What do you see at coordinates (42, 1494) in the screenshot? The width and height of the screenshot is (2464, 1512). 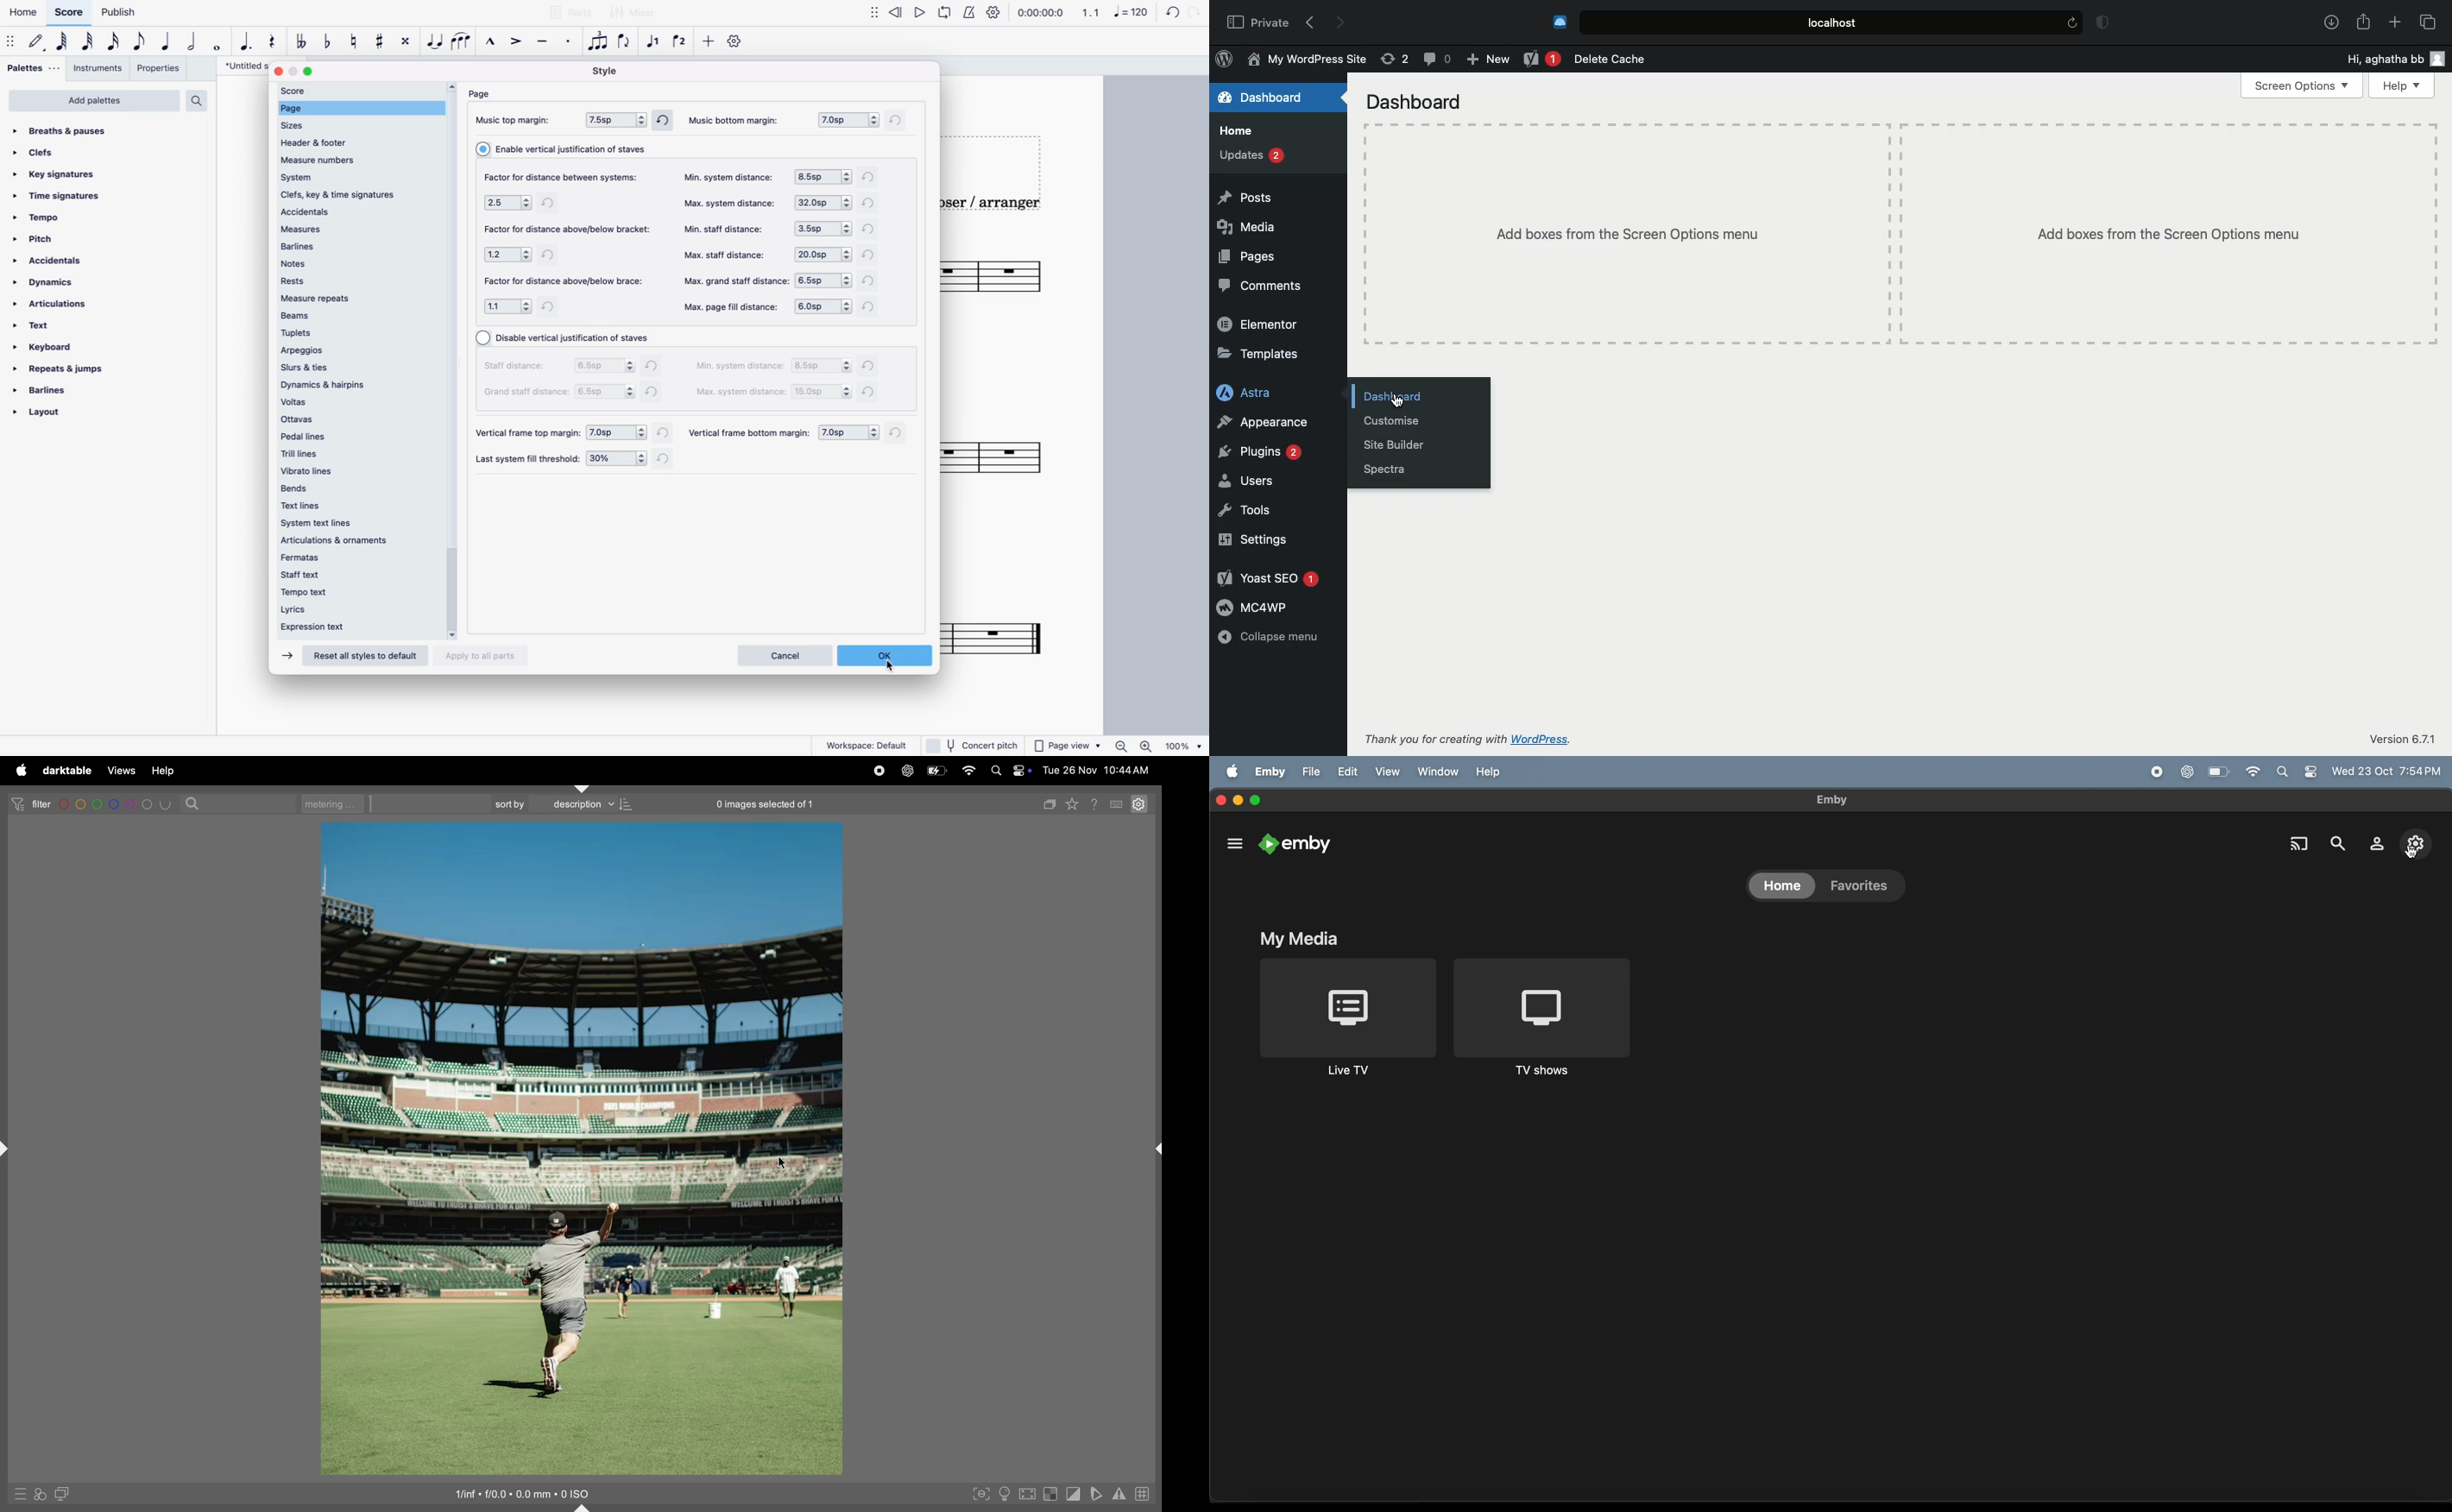 I see `quick access for applying styles` at bounding box center [42, 1494].